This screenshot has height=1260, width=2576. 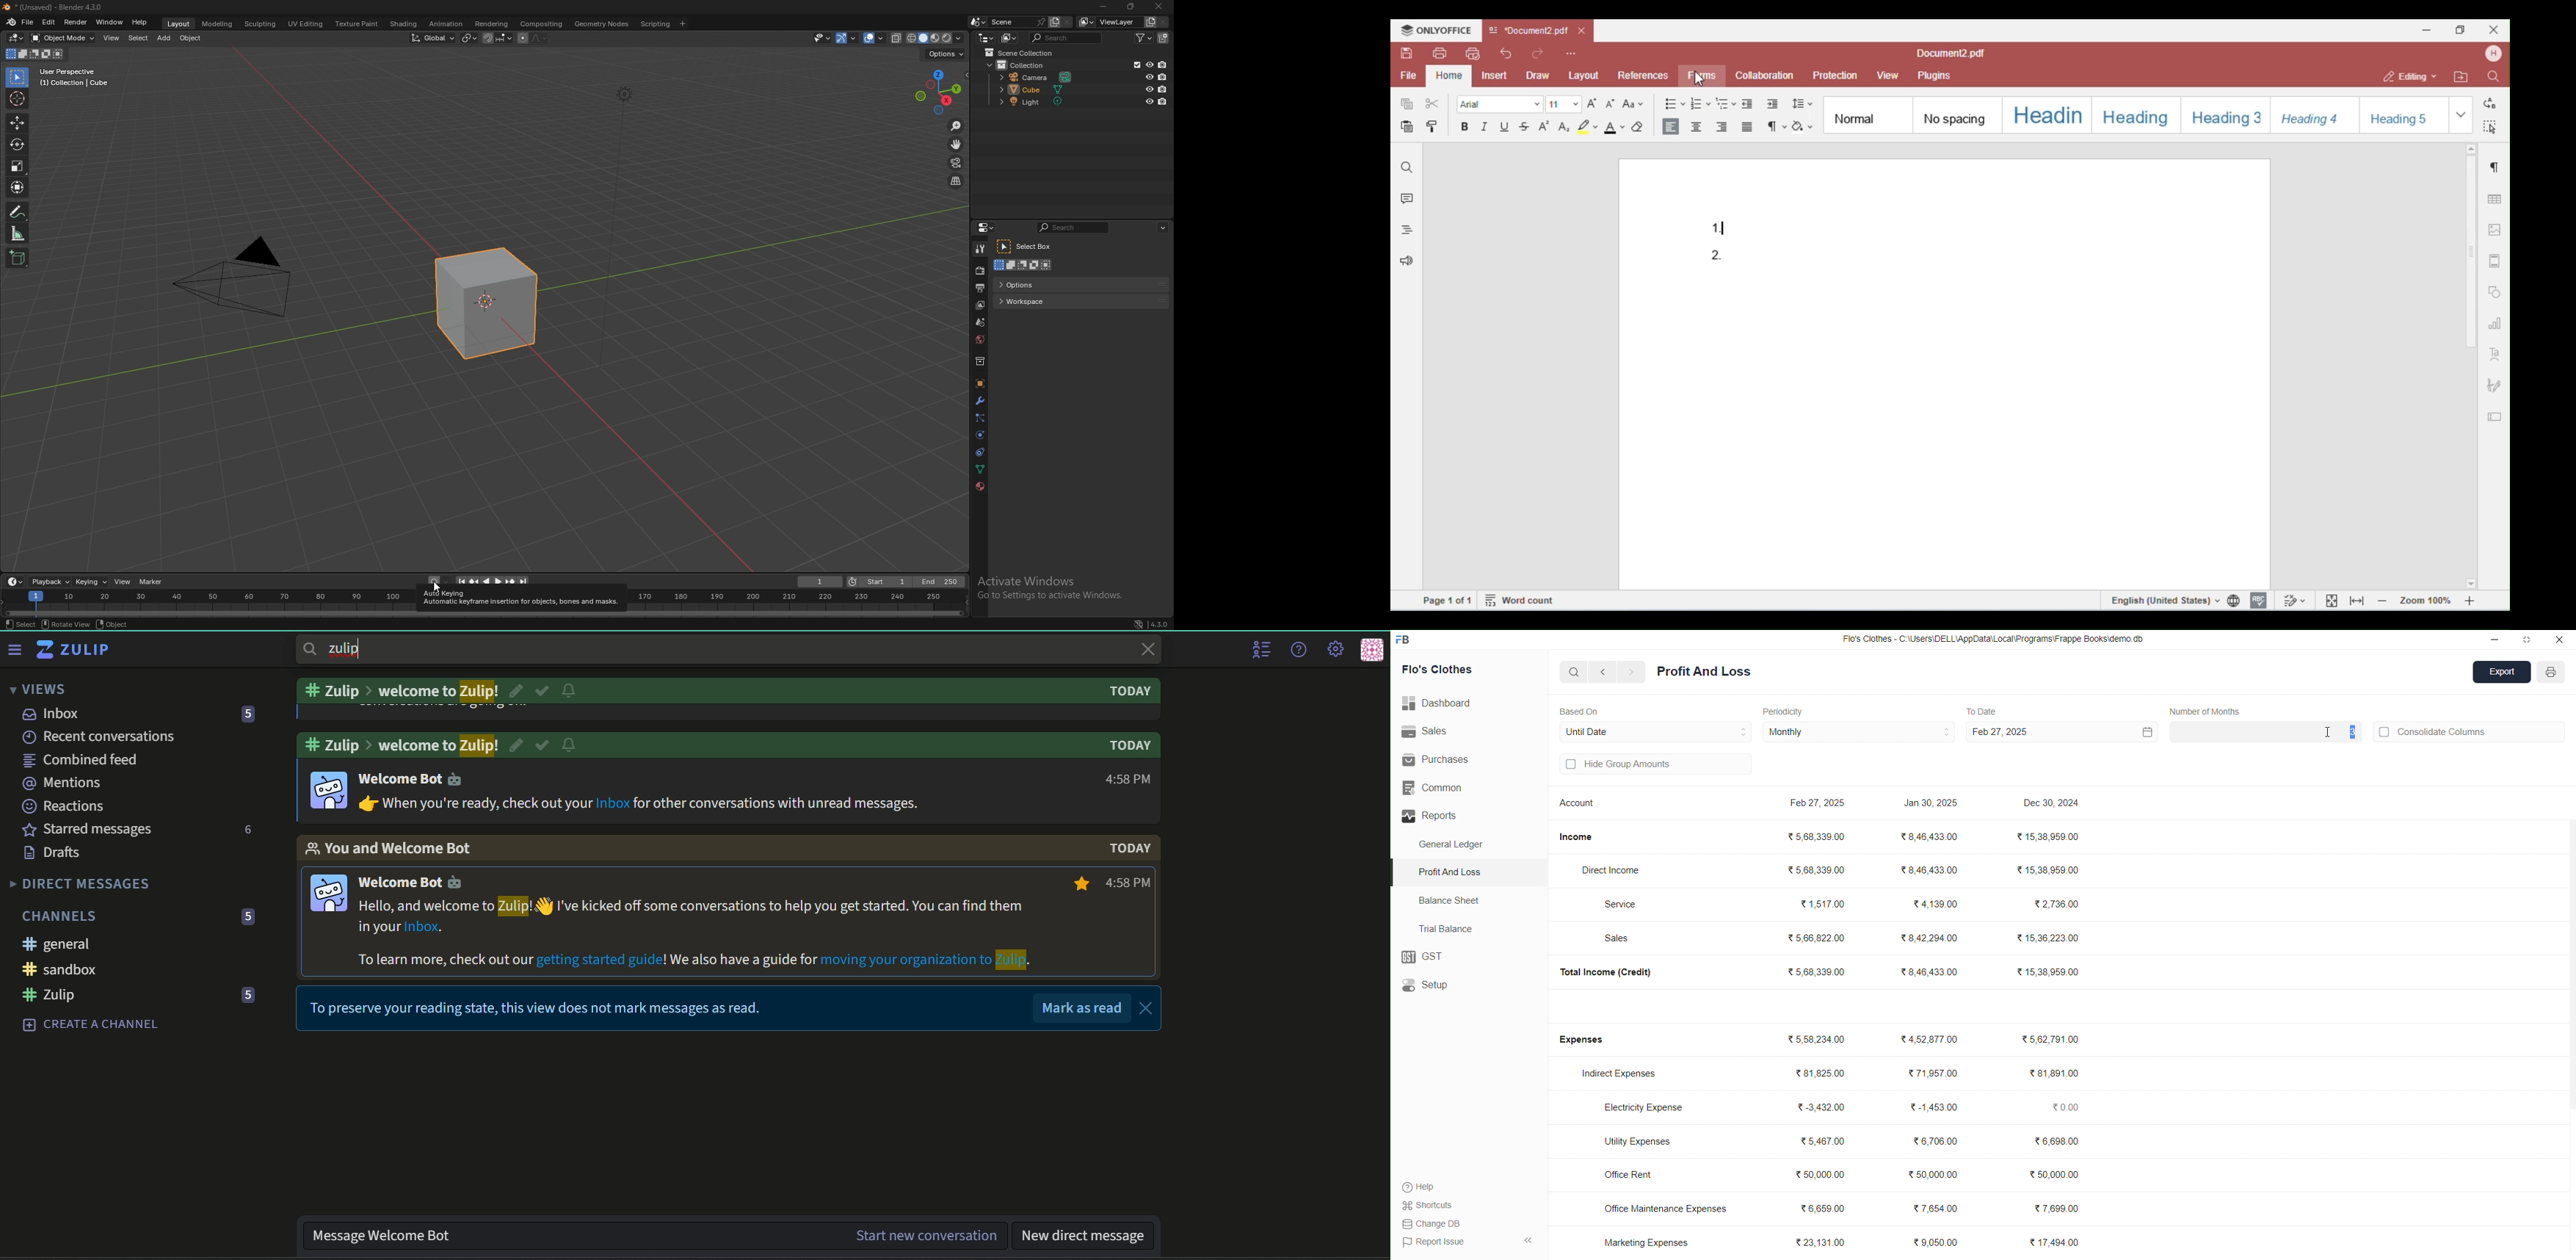 I want to click on text, so click(x=539, y=1007).